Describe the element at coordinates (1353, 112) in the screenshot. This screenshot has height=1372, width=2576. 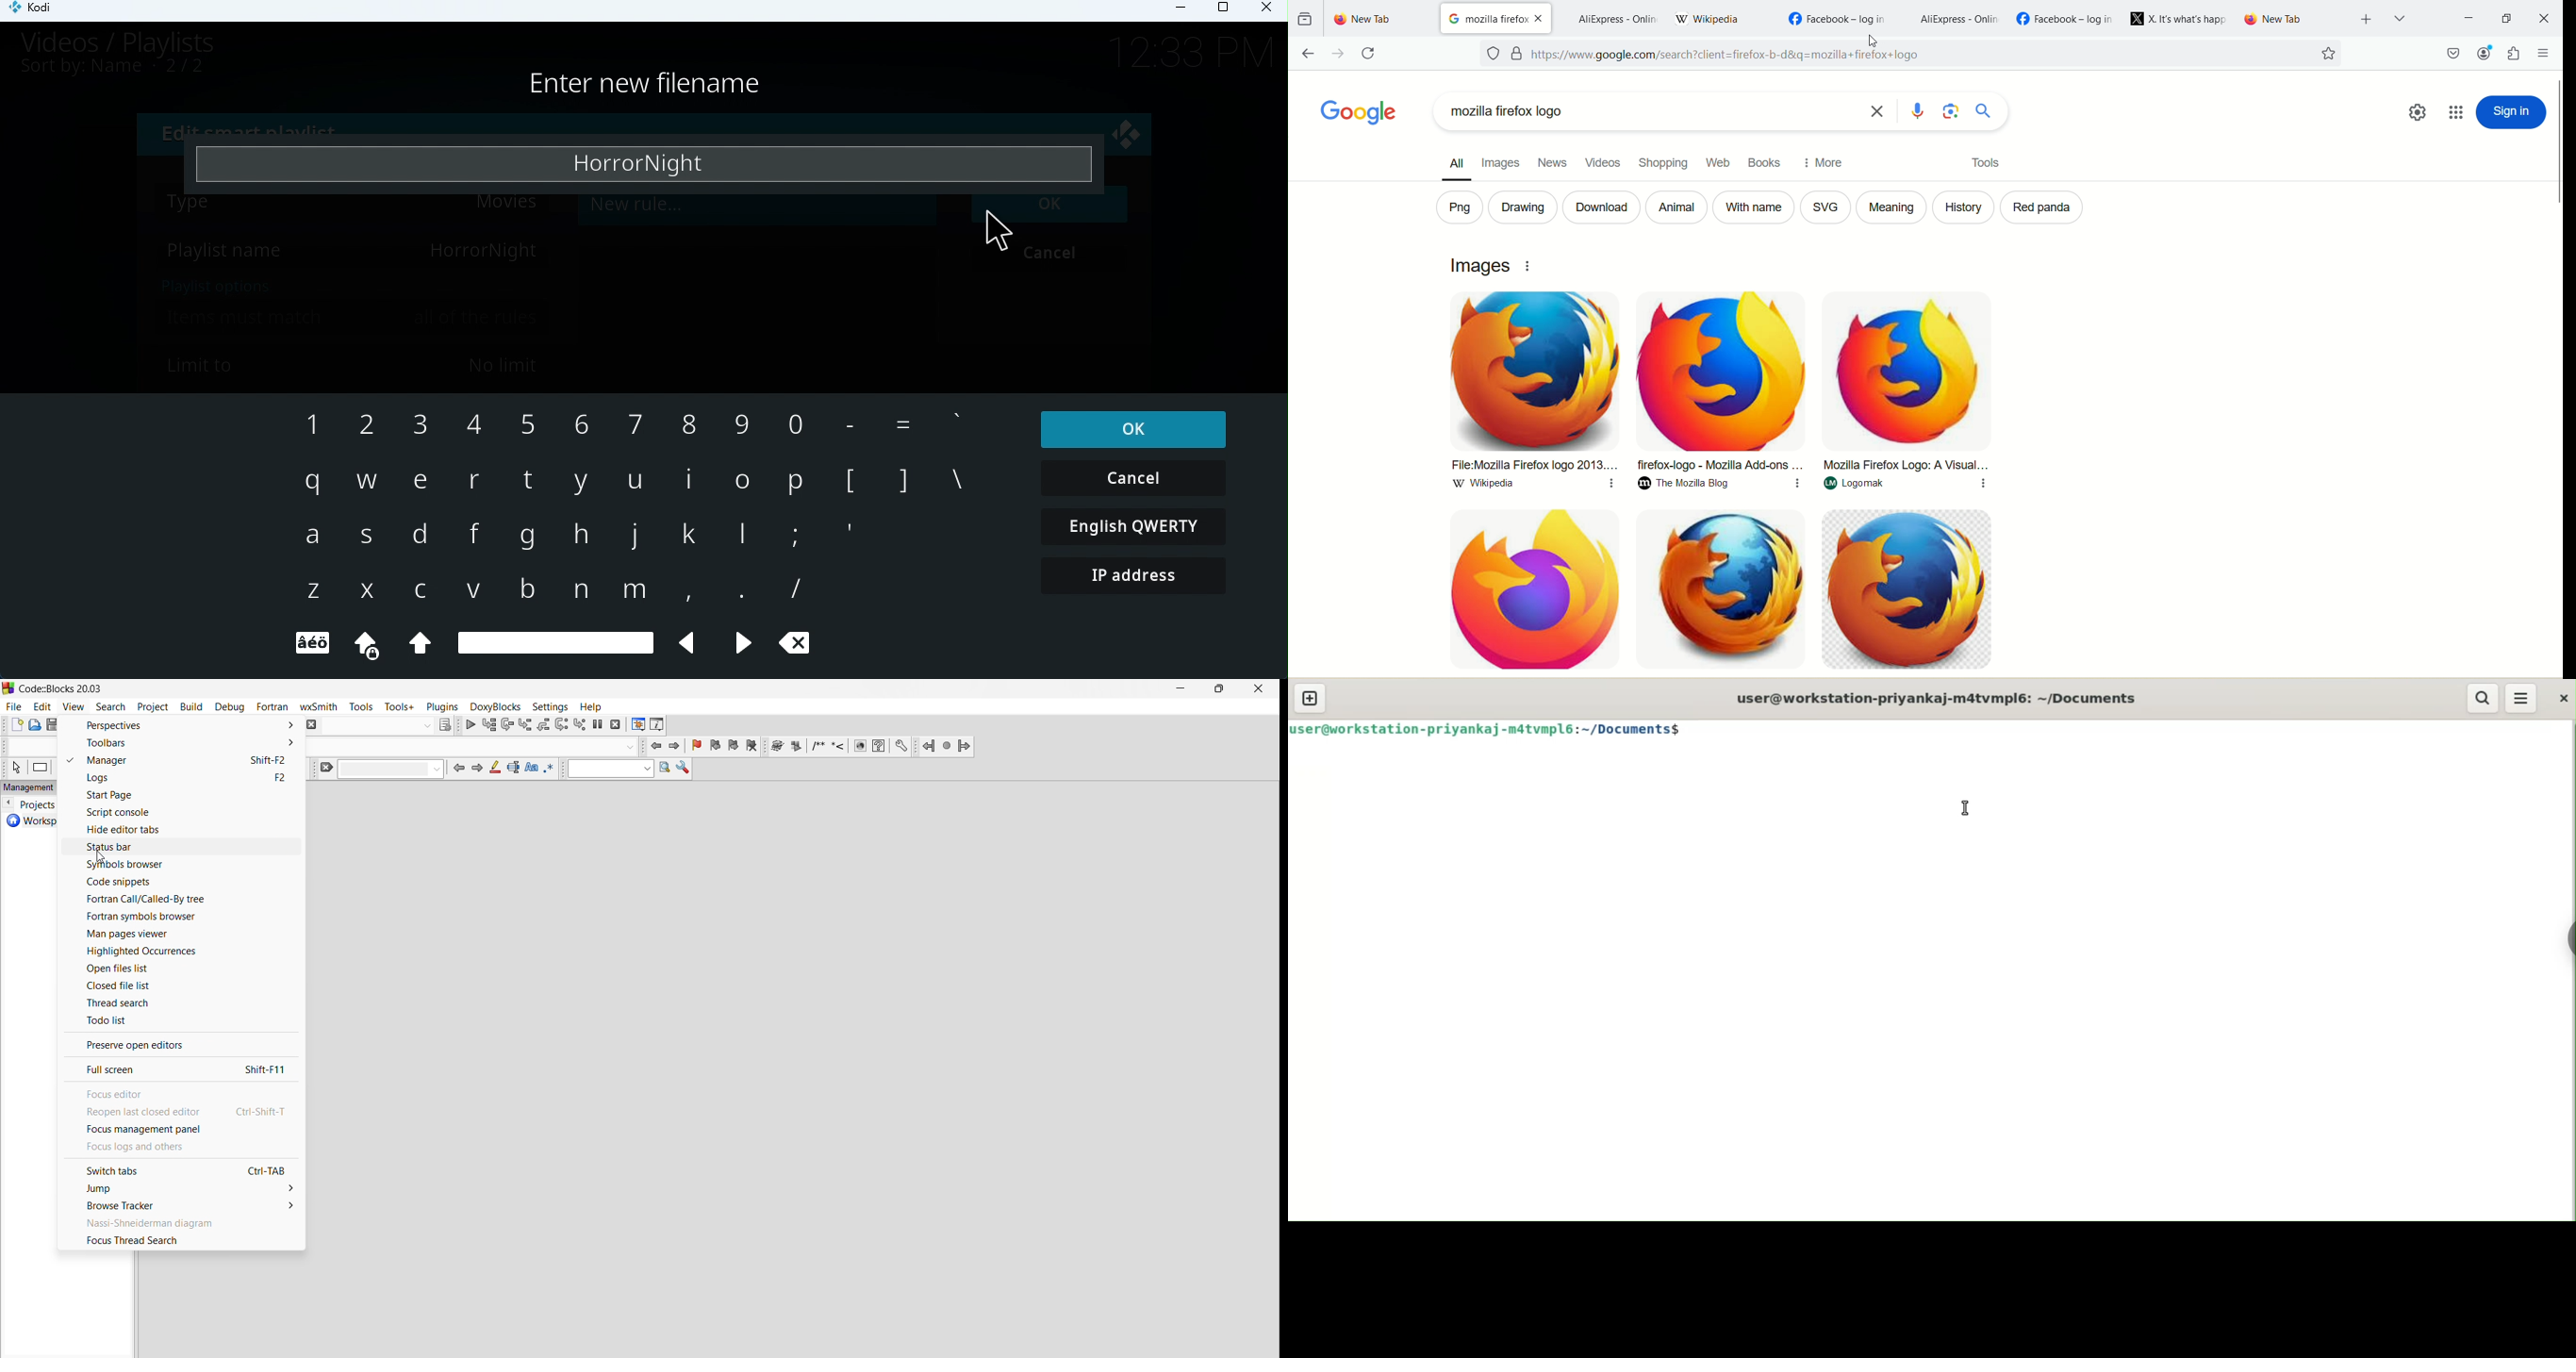
I see `google` at that location.